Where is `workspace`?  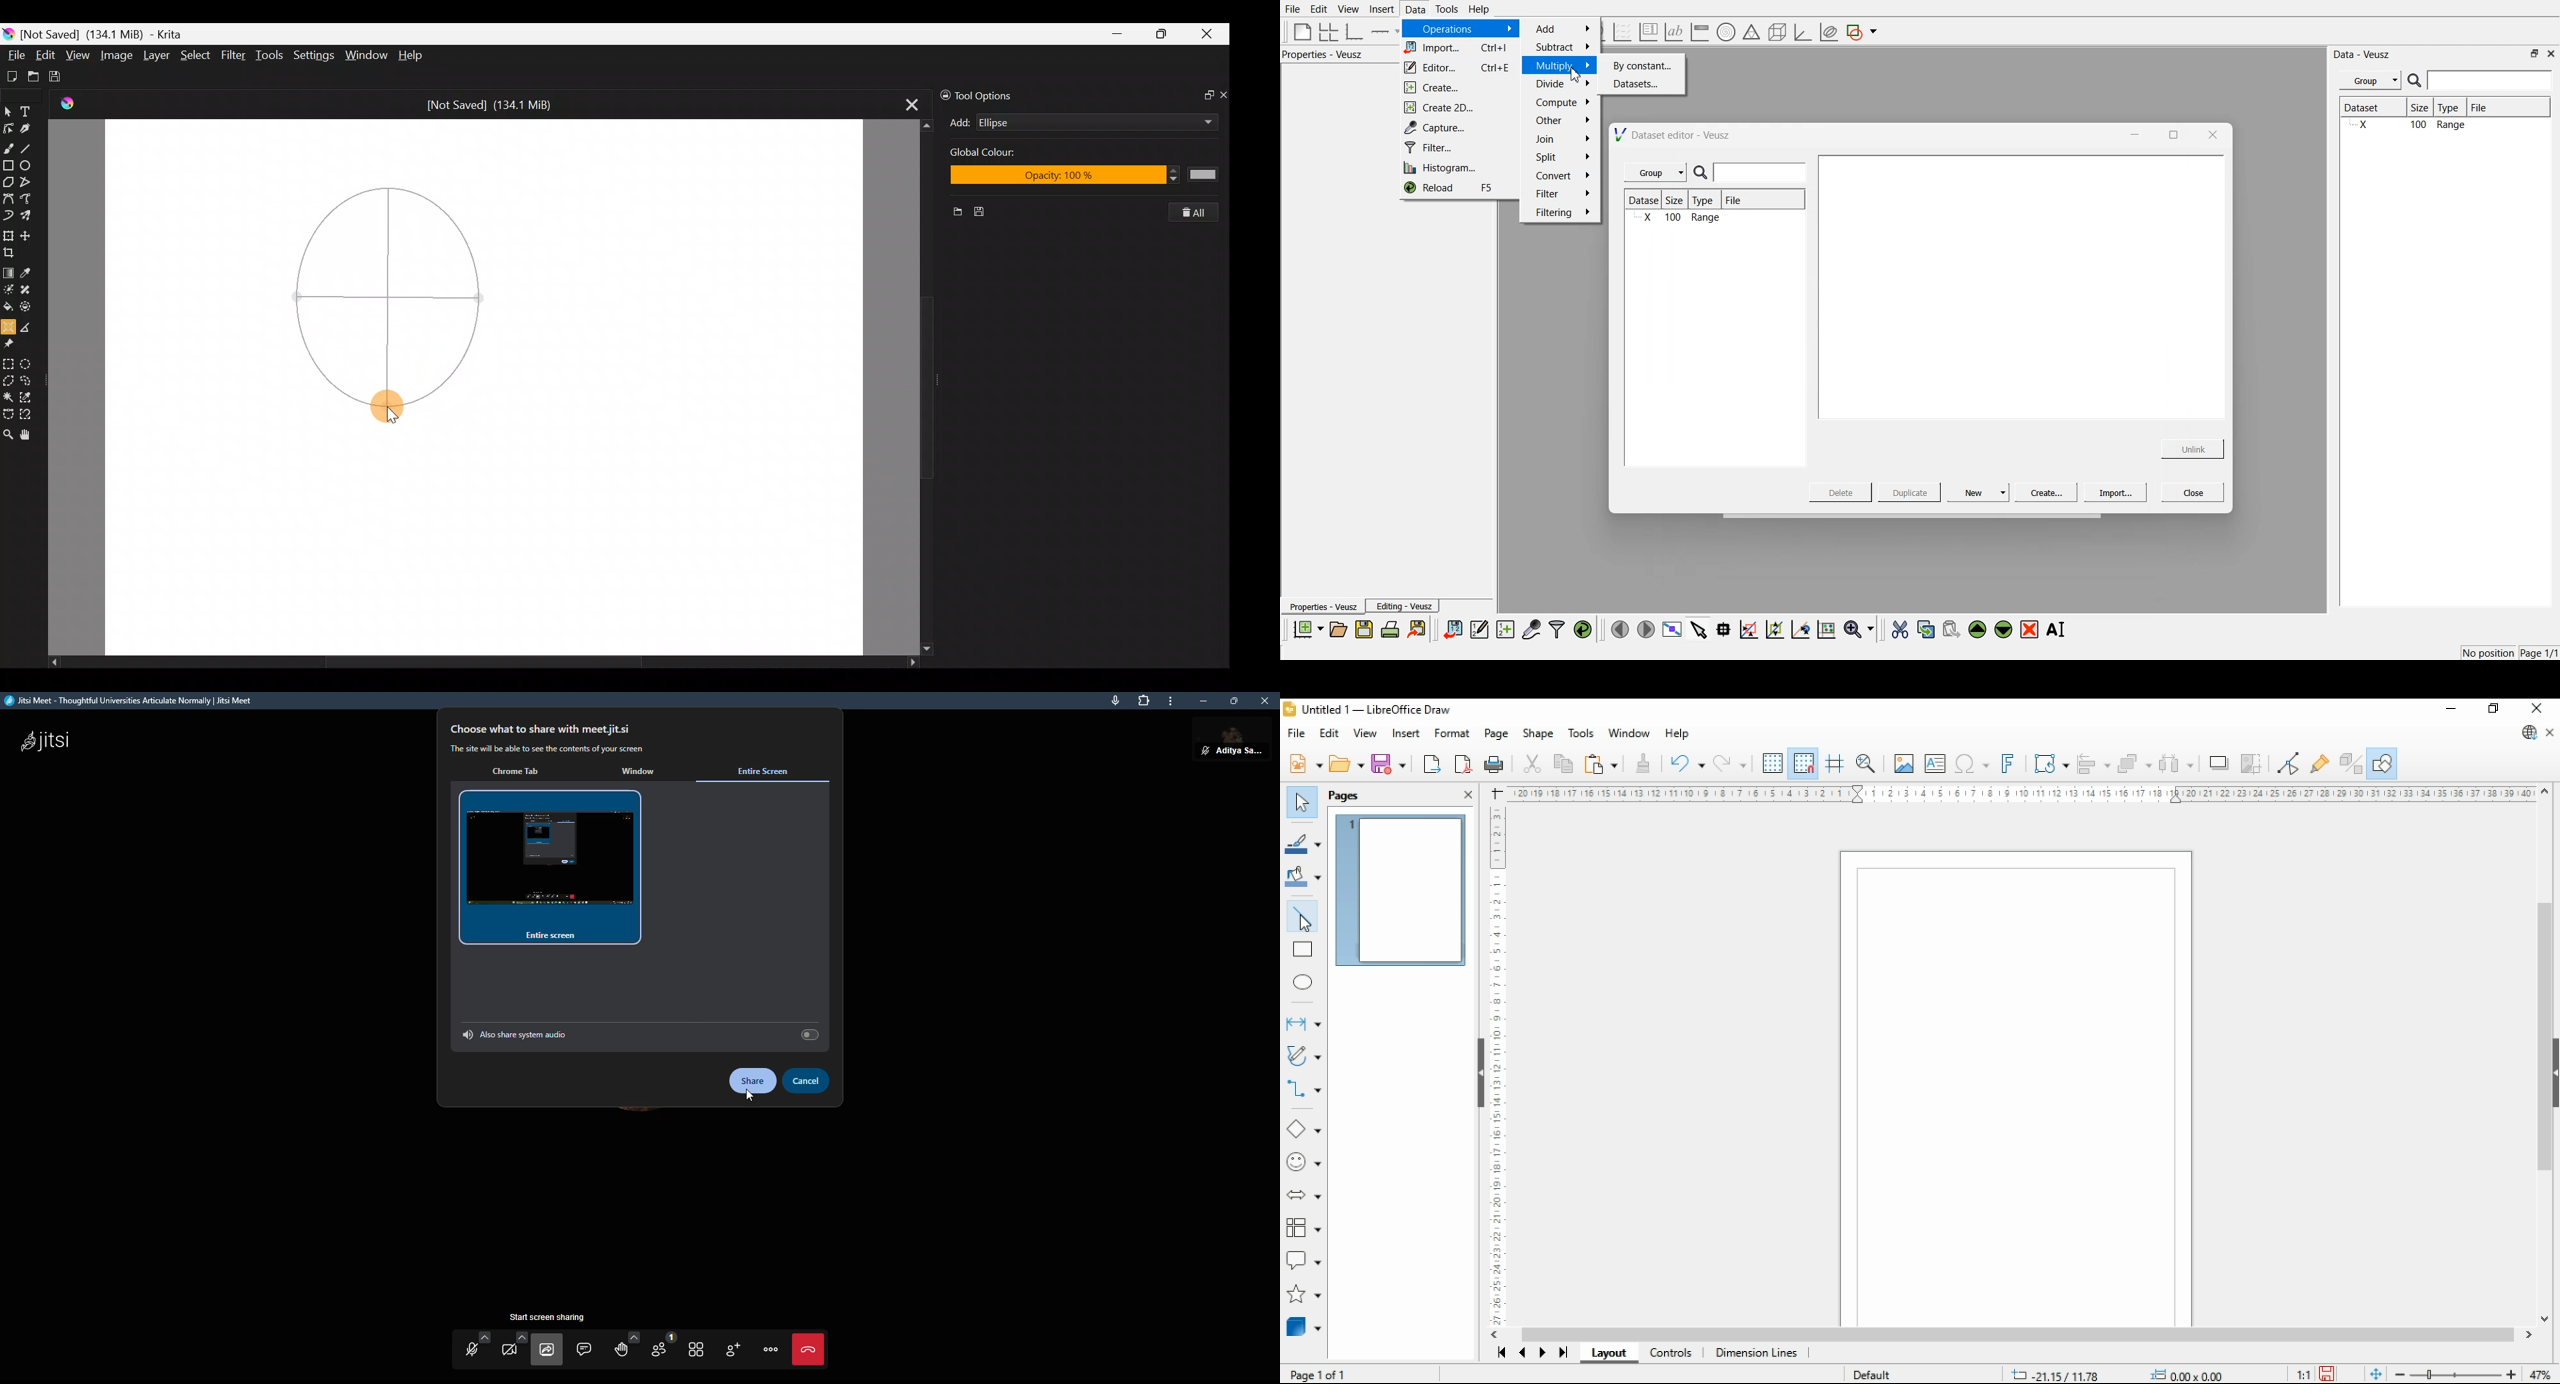 workspace is located at coordinates (2014, 1086).